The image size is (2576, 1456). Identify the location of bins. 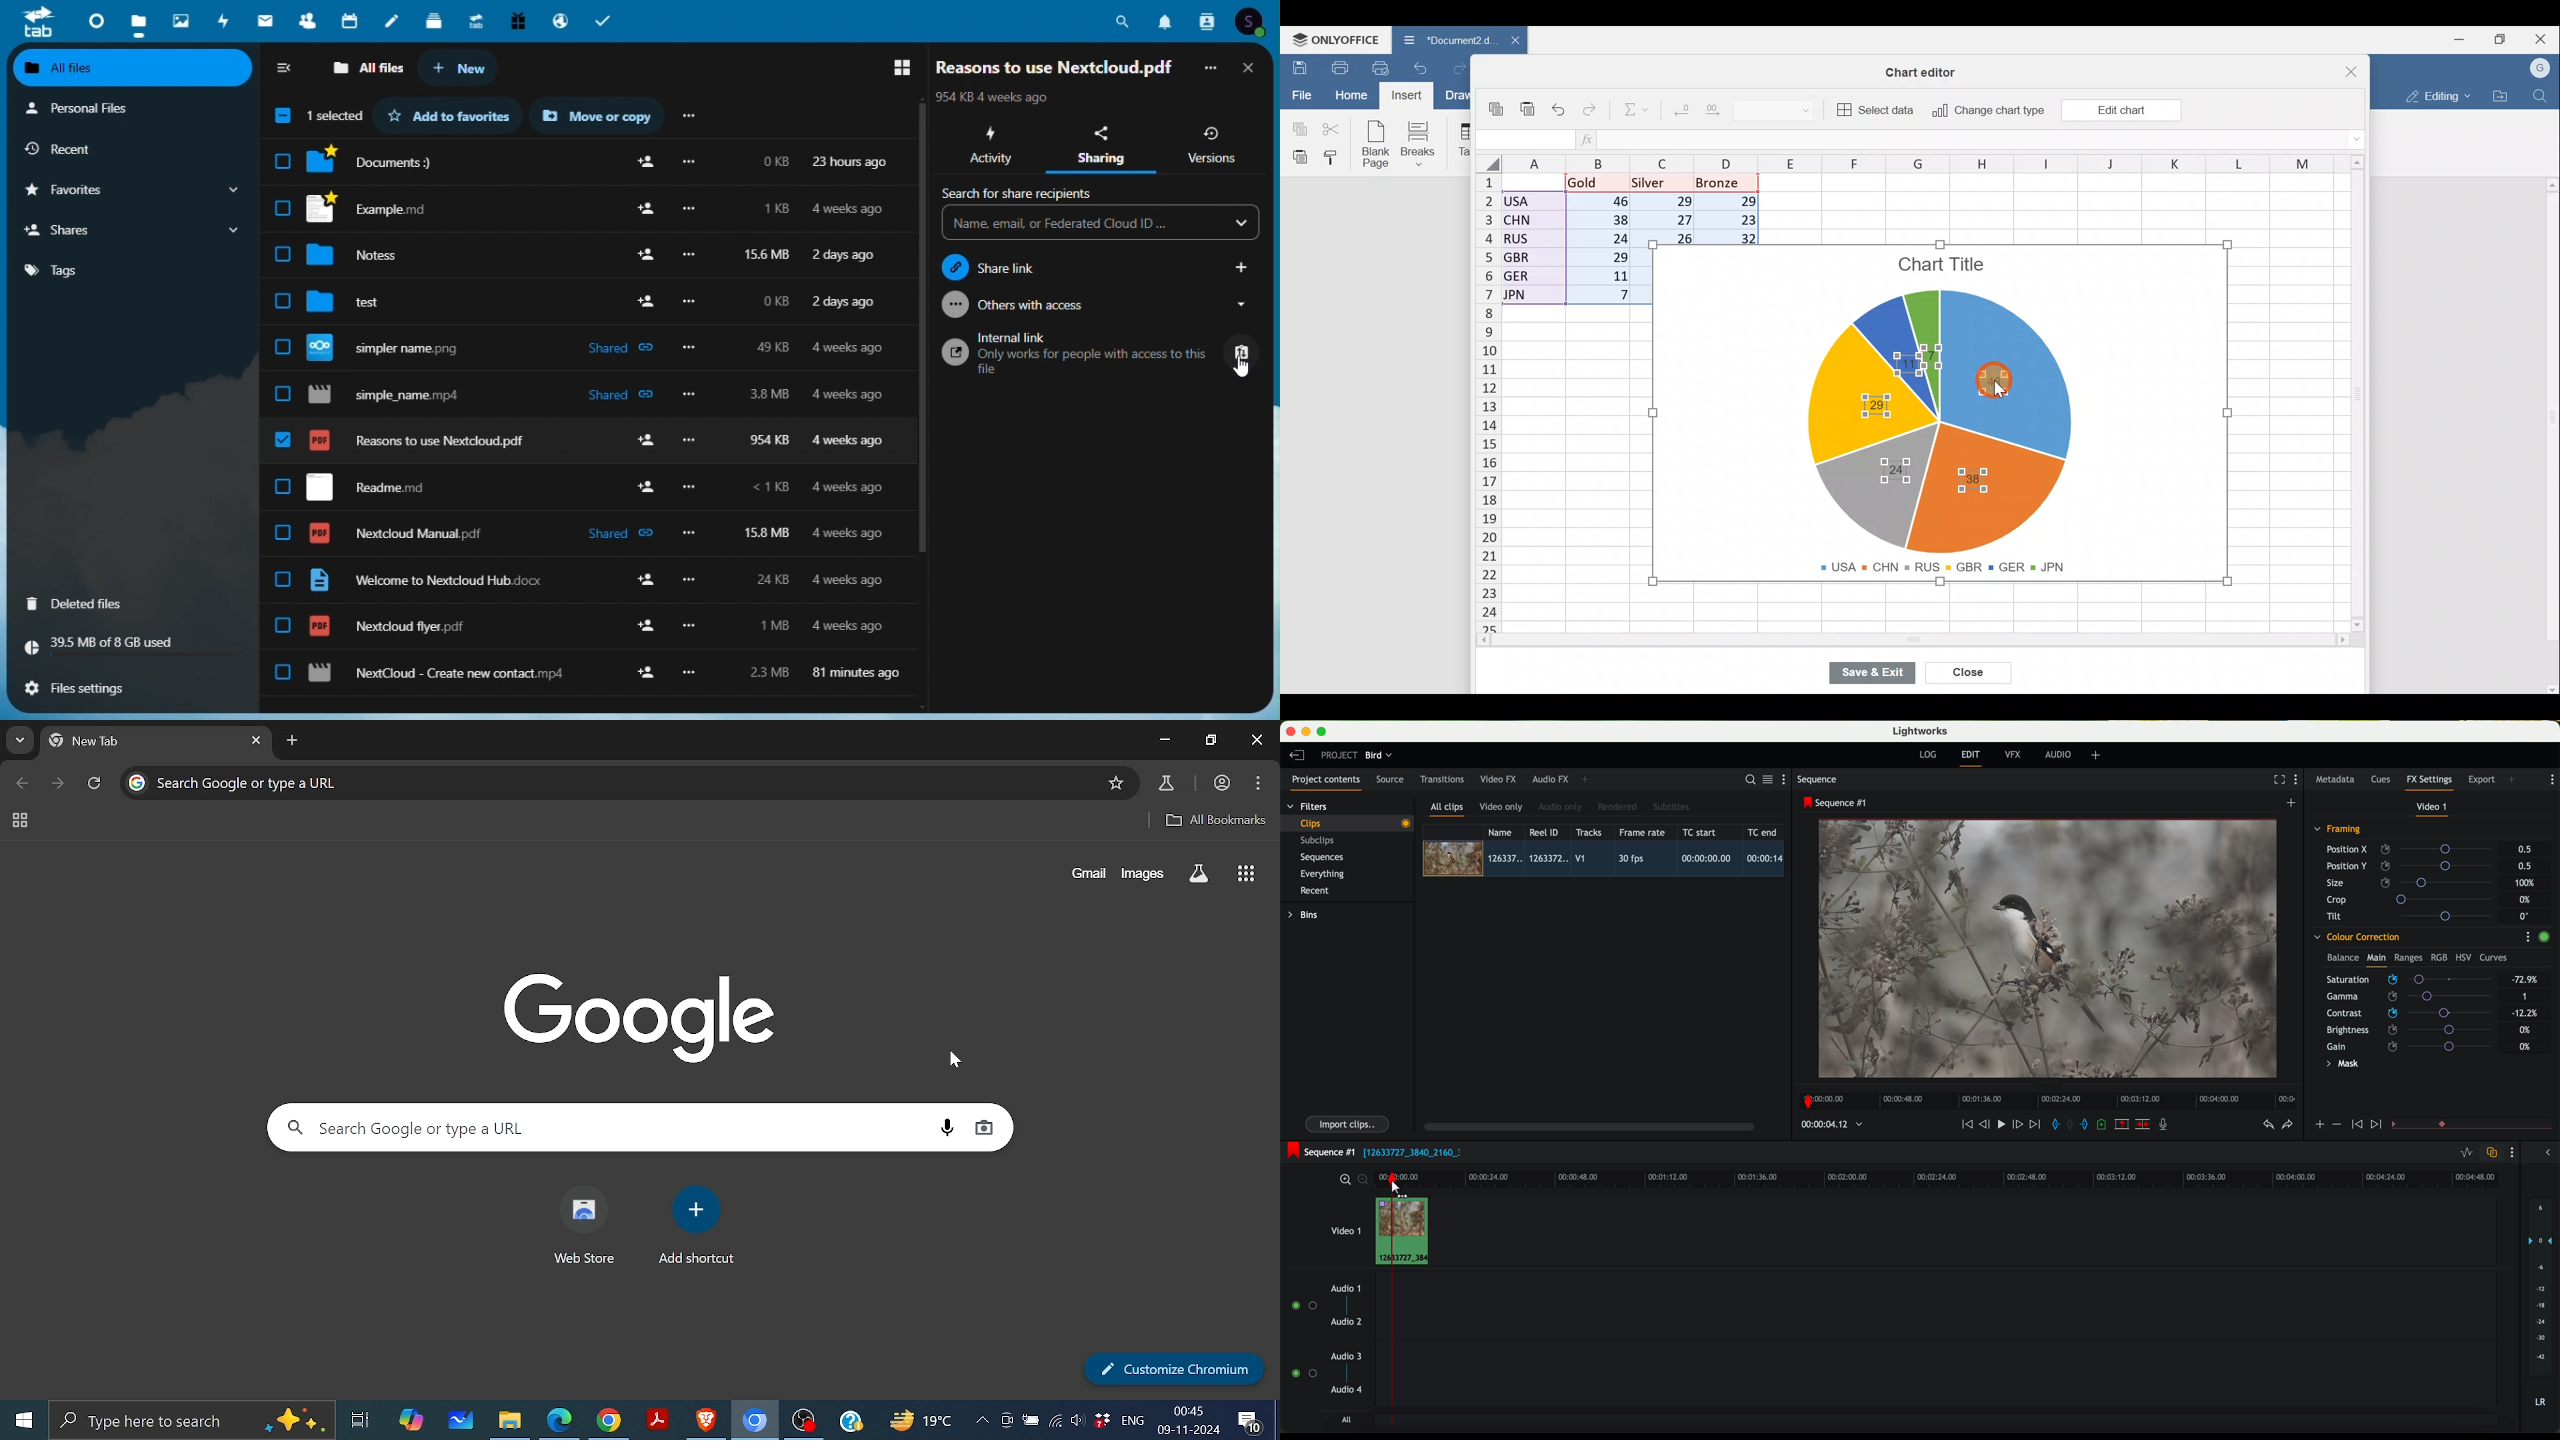
(1304, 915).